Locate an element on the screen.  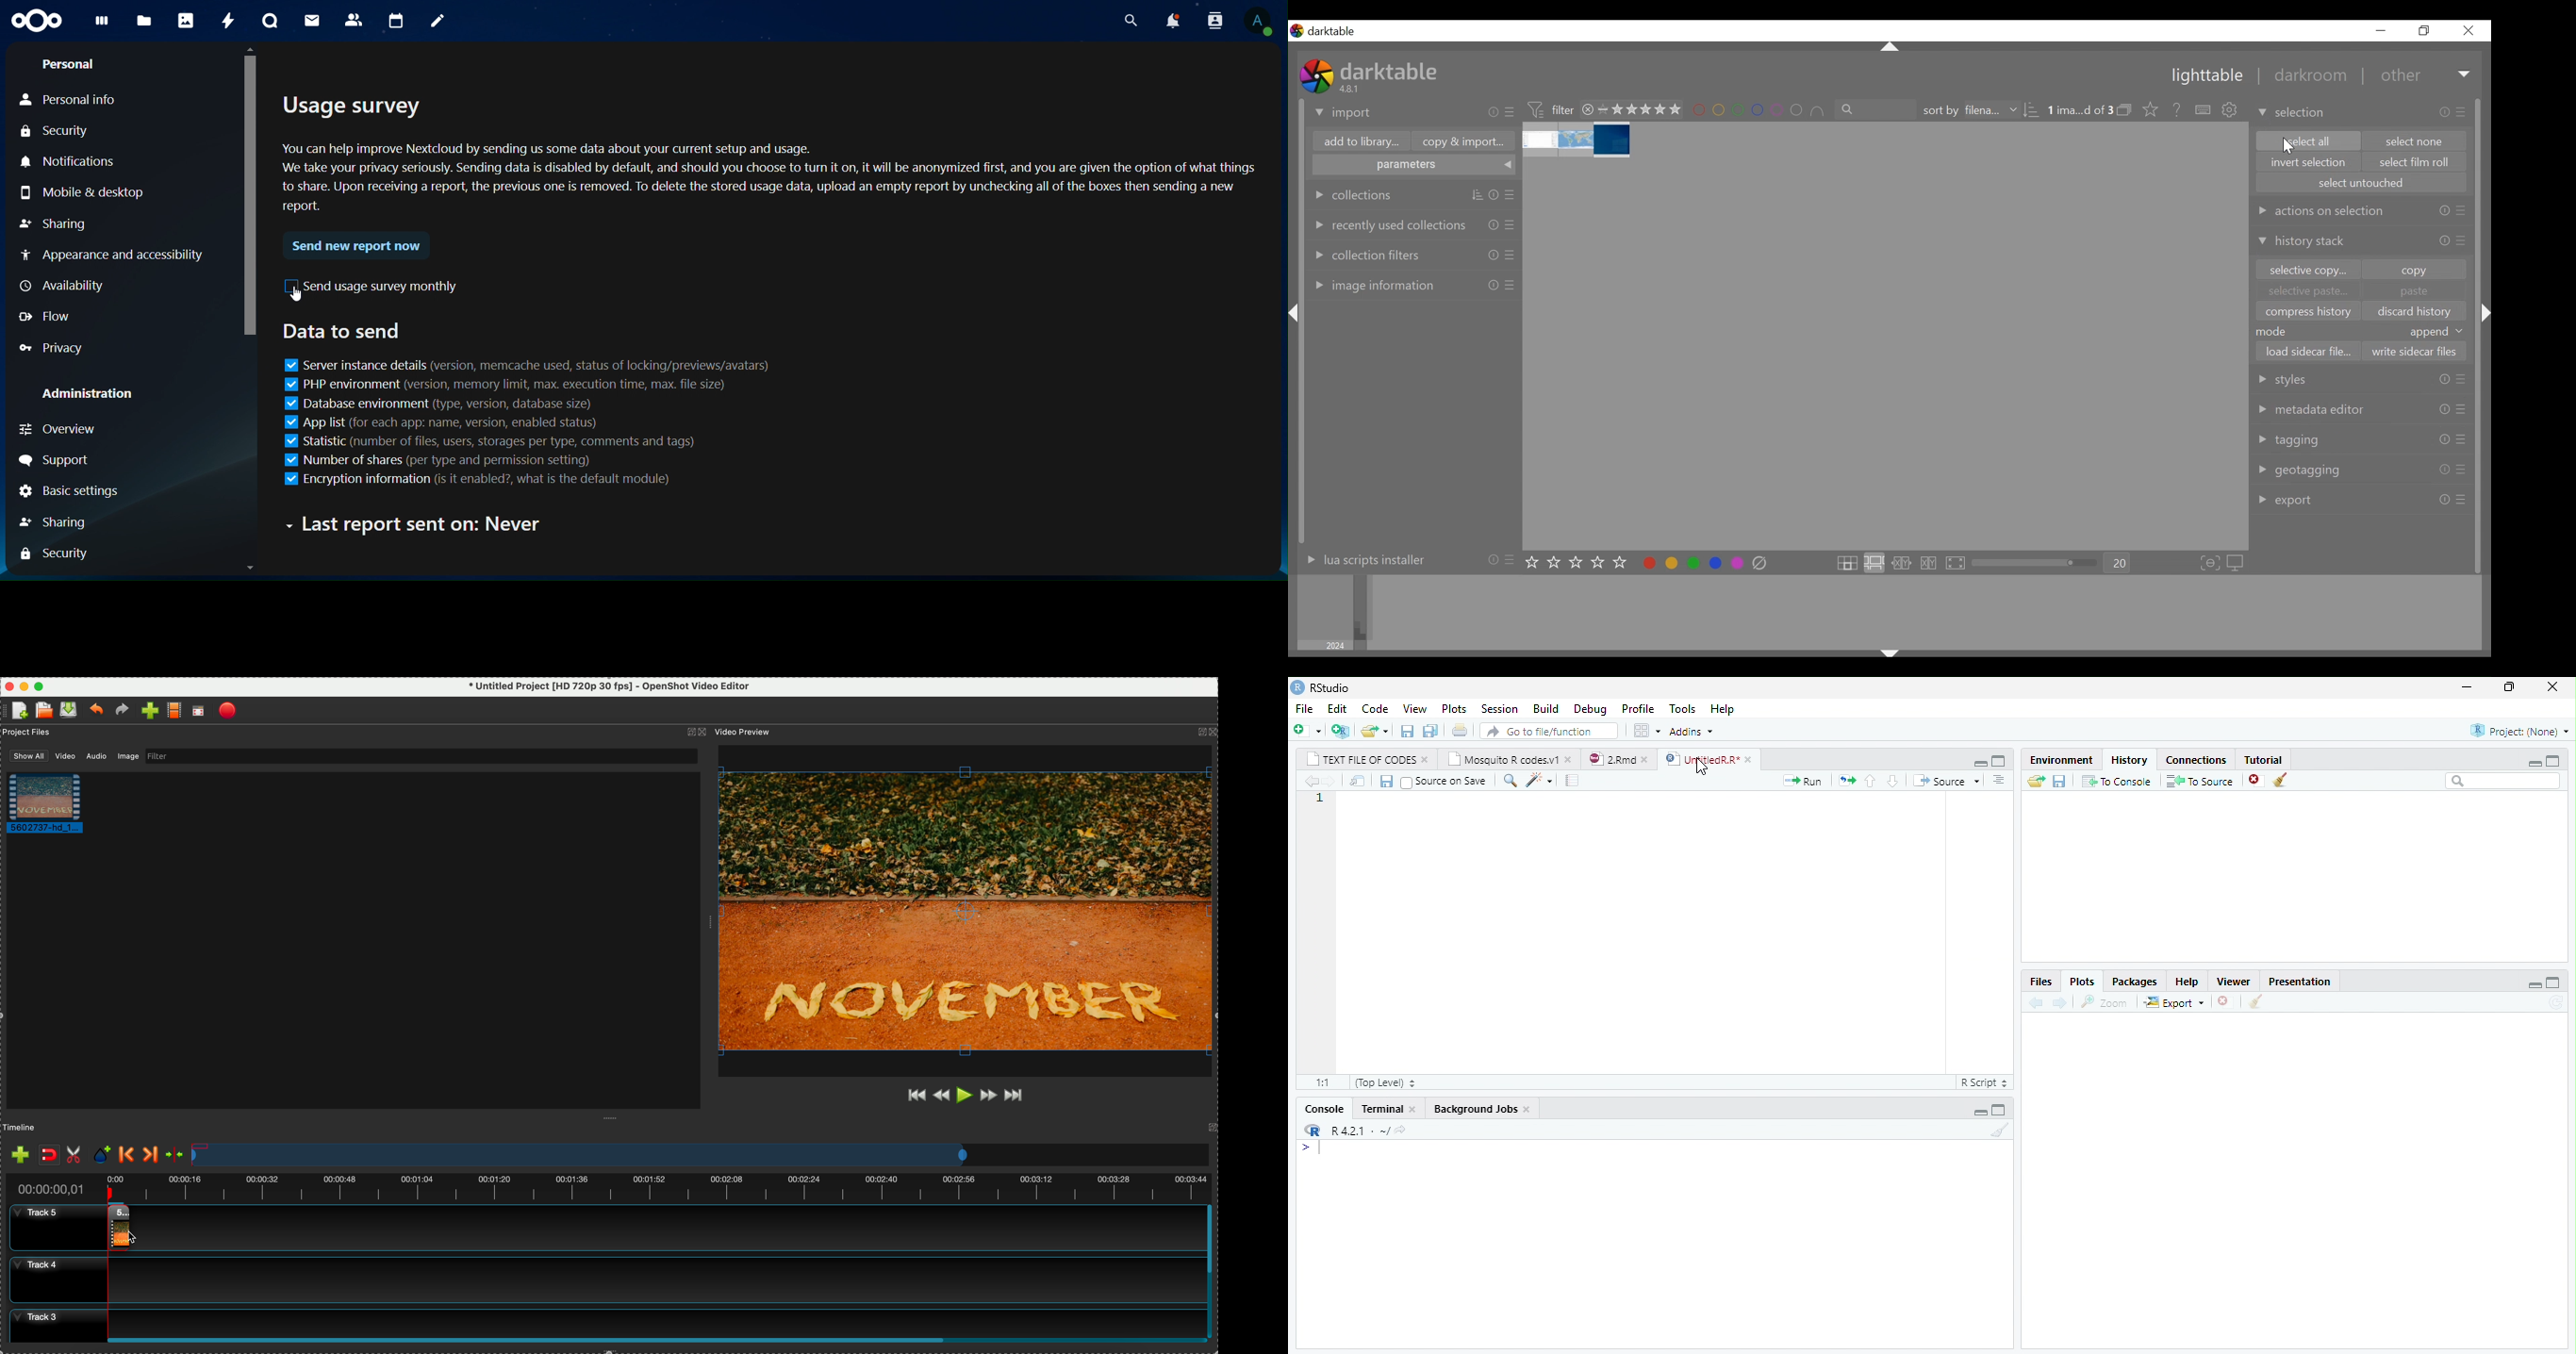
background jobs is located at coordinates (1475, 1108).